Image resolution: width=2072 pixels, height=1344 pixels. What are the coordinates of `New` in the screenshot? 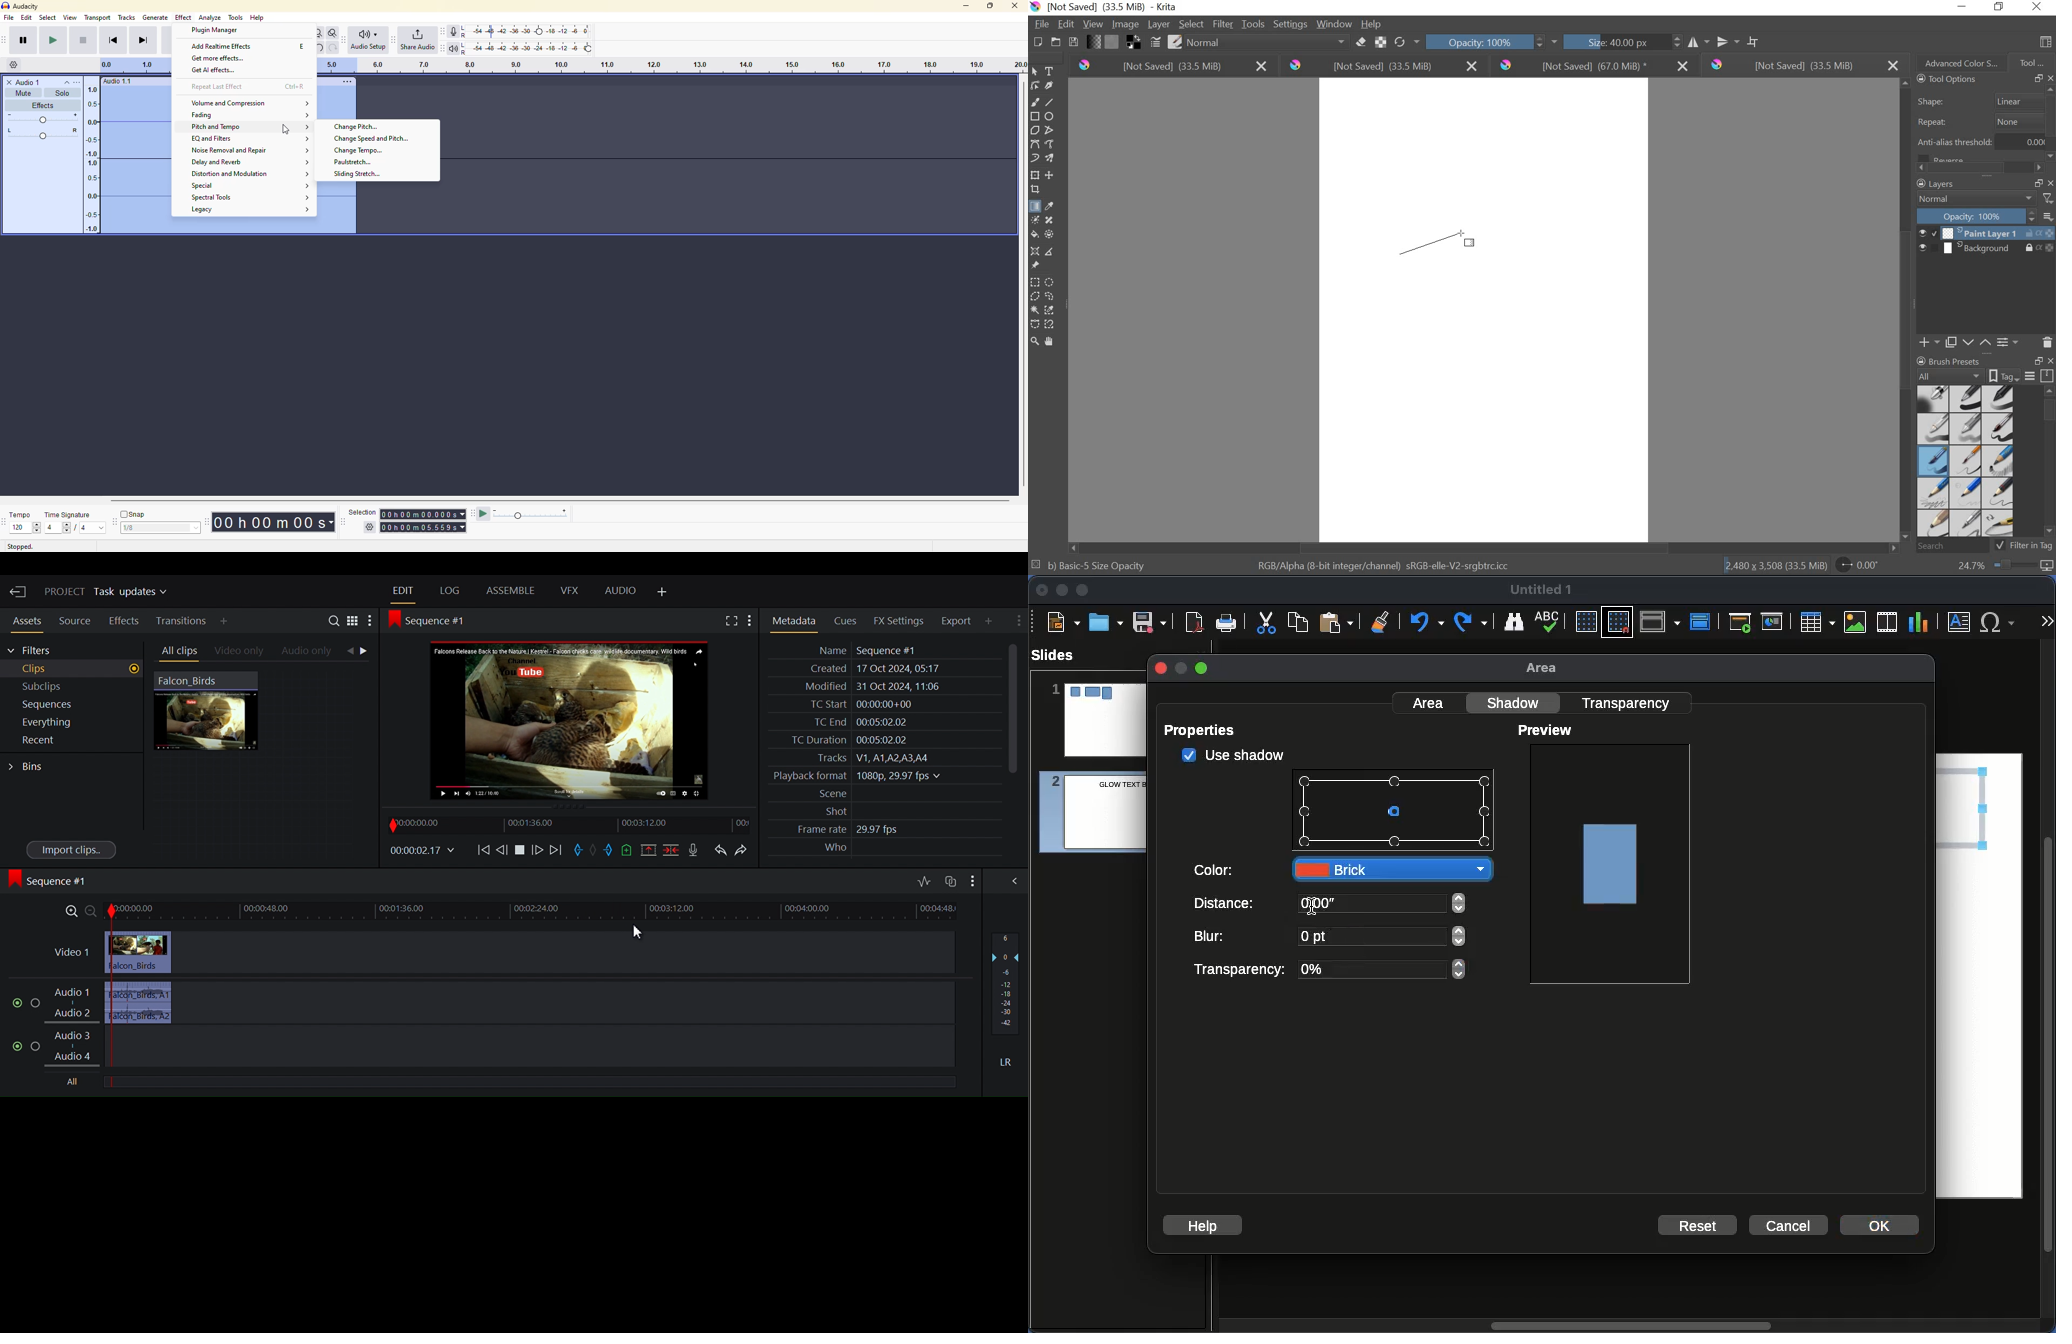 It's located at (1063, 621).